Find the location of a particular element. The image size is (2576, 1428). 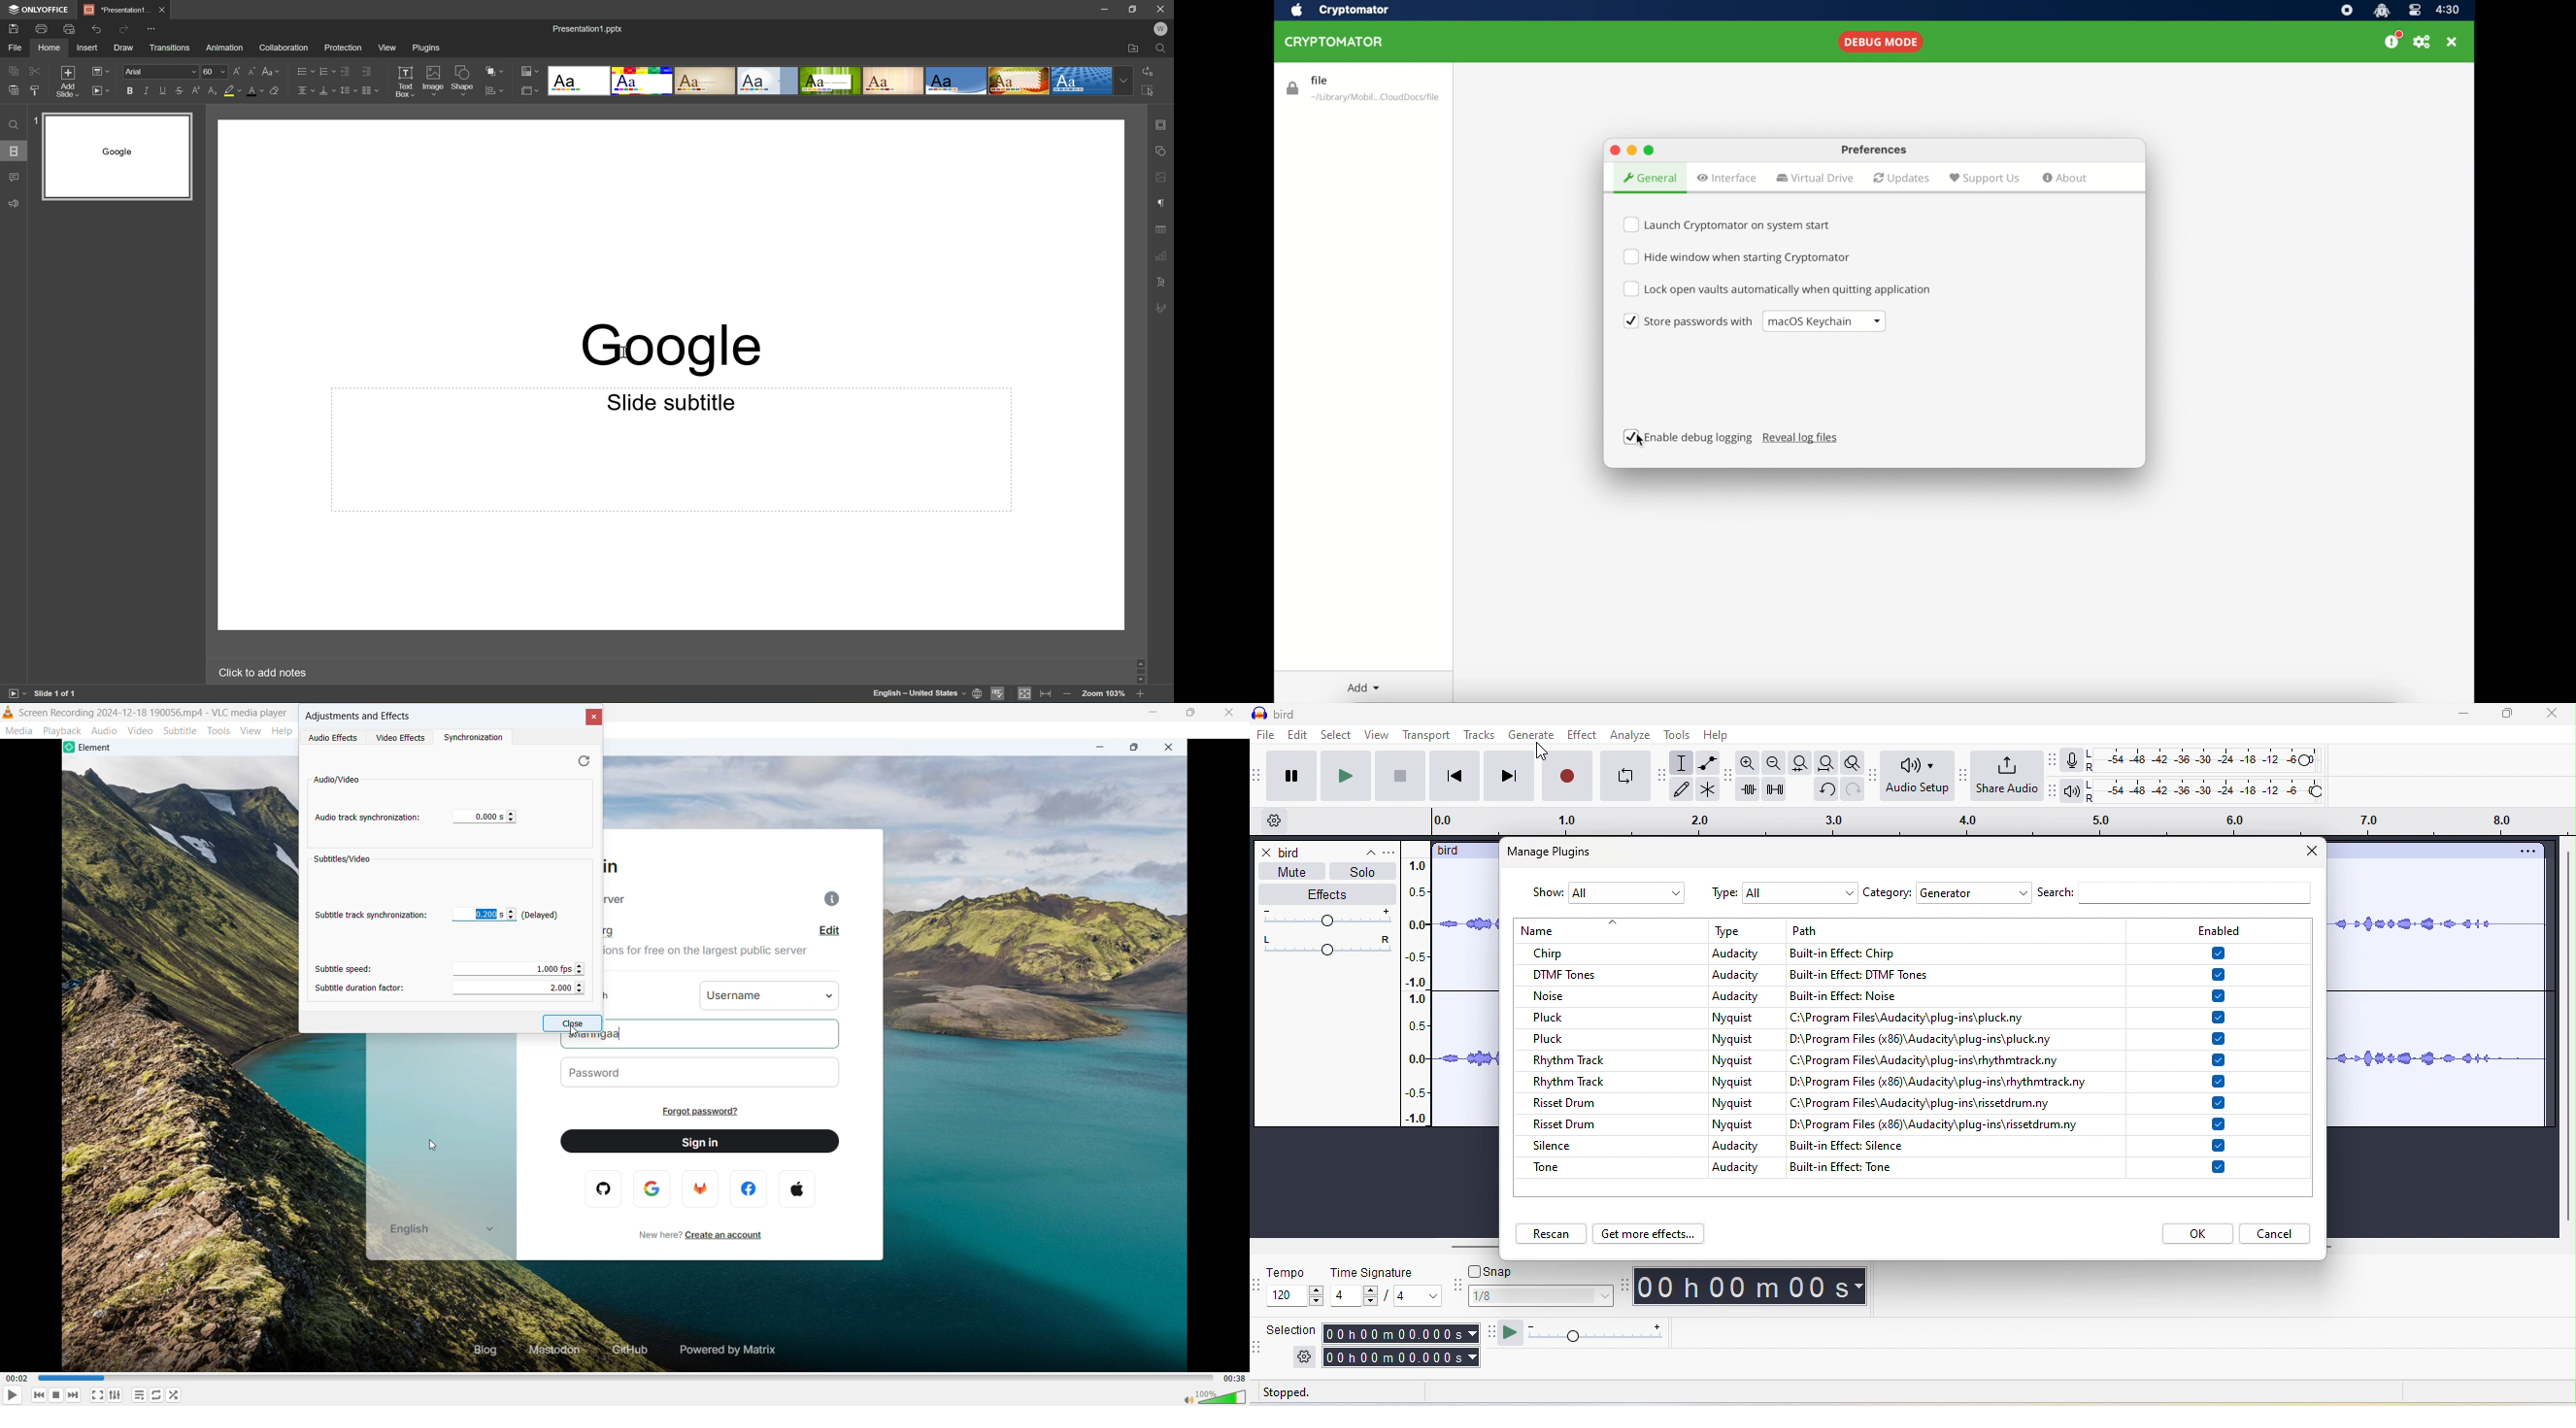

Insert is located at coordinates (89, 47).